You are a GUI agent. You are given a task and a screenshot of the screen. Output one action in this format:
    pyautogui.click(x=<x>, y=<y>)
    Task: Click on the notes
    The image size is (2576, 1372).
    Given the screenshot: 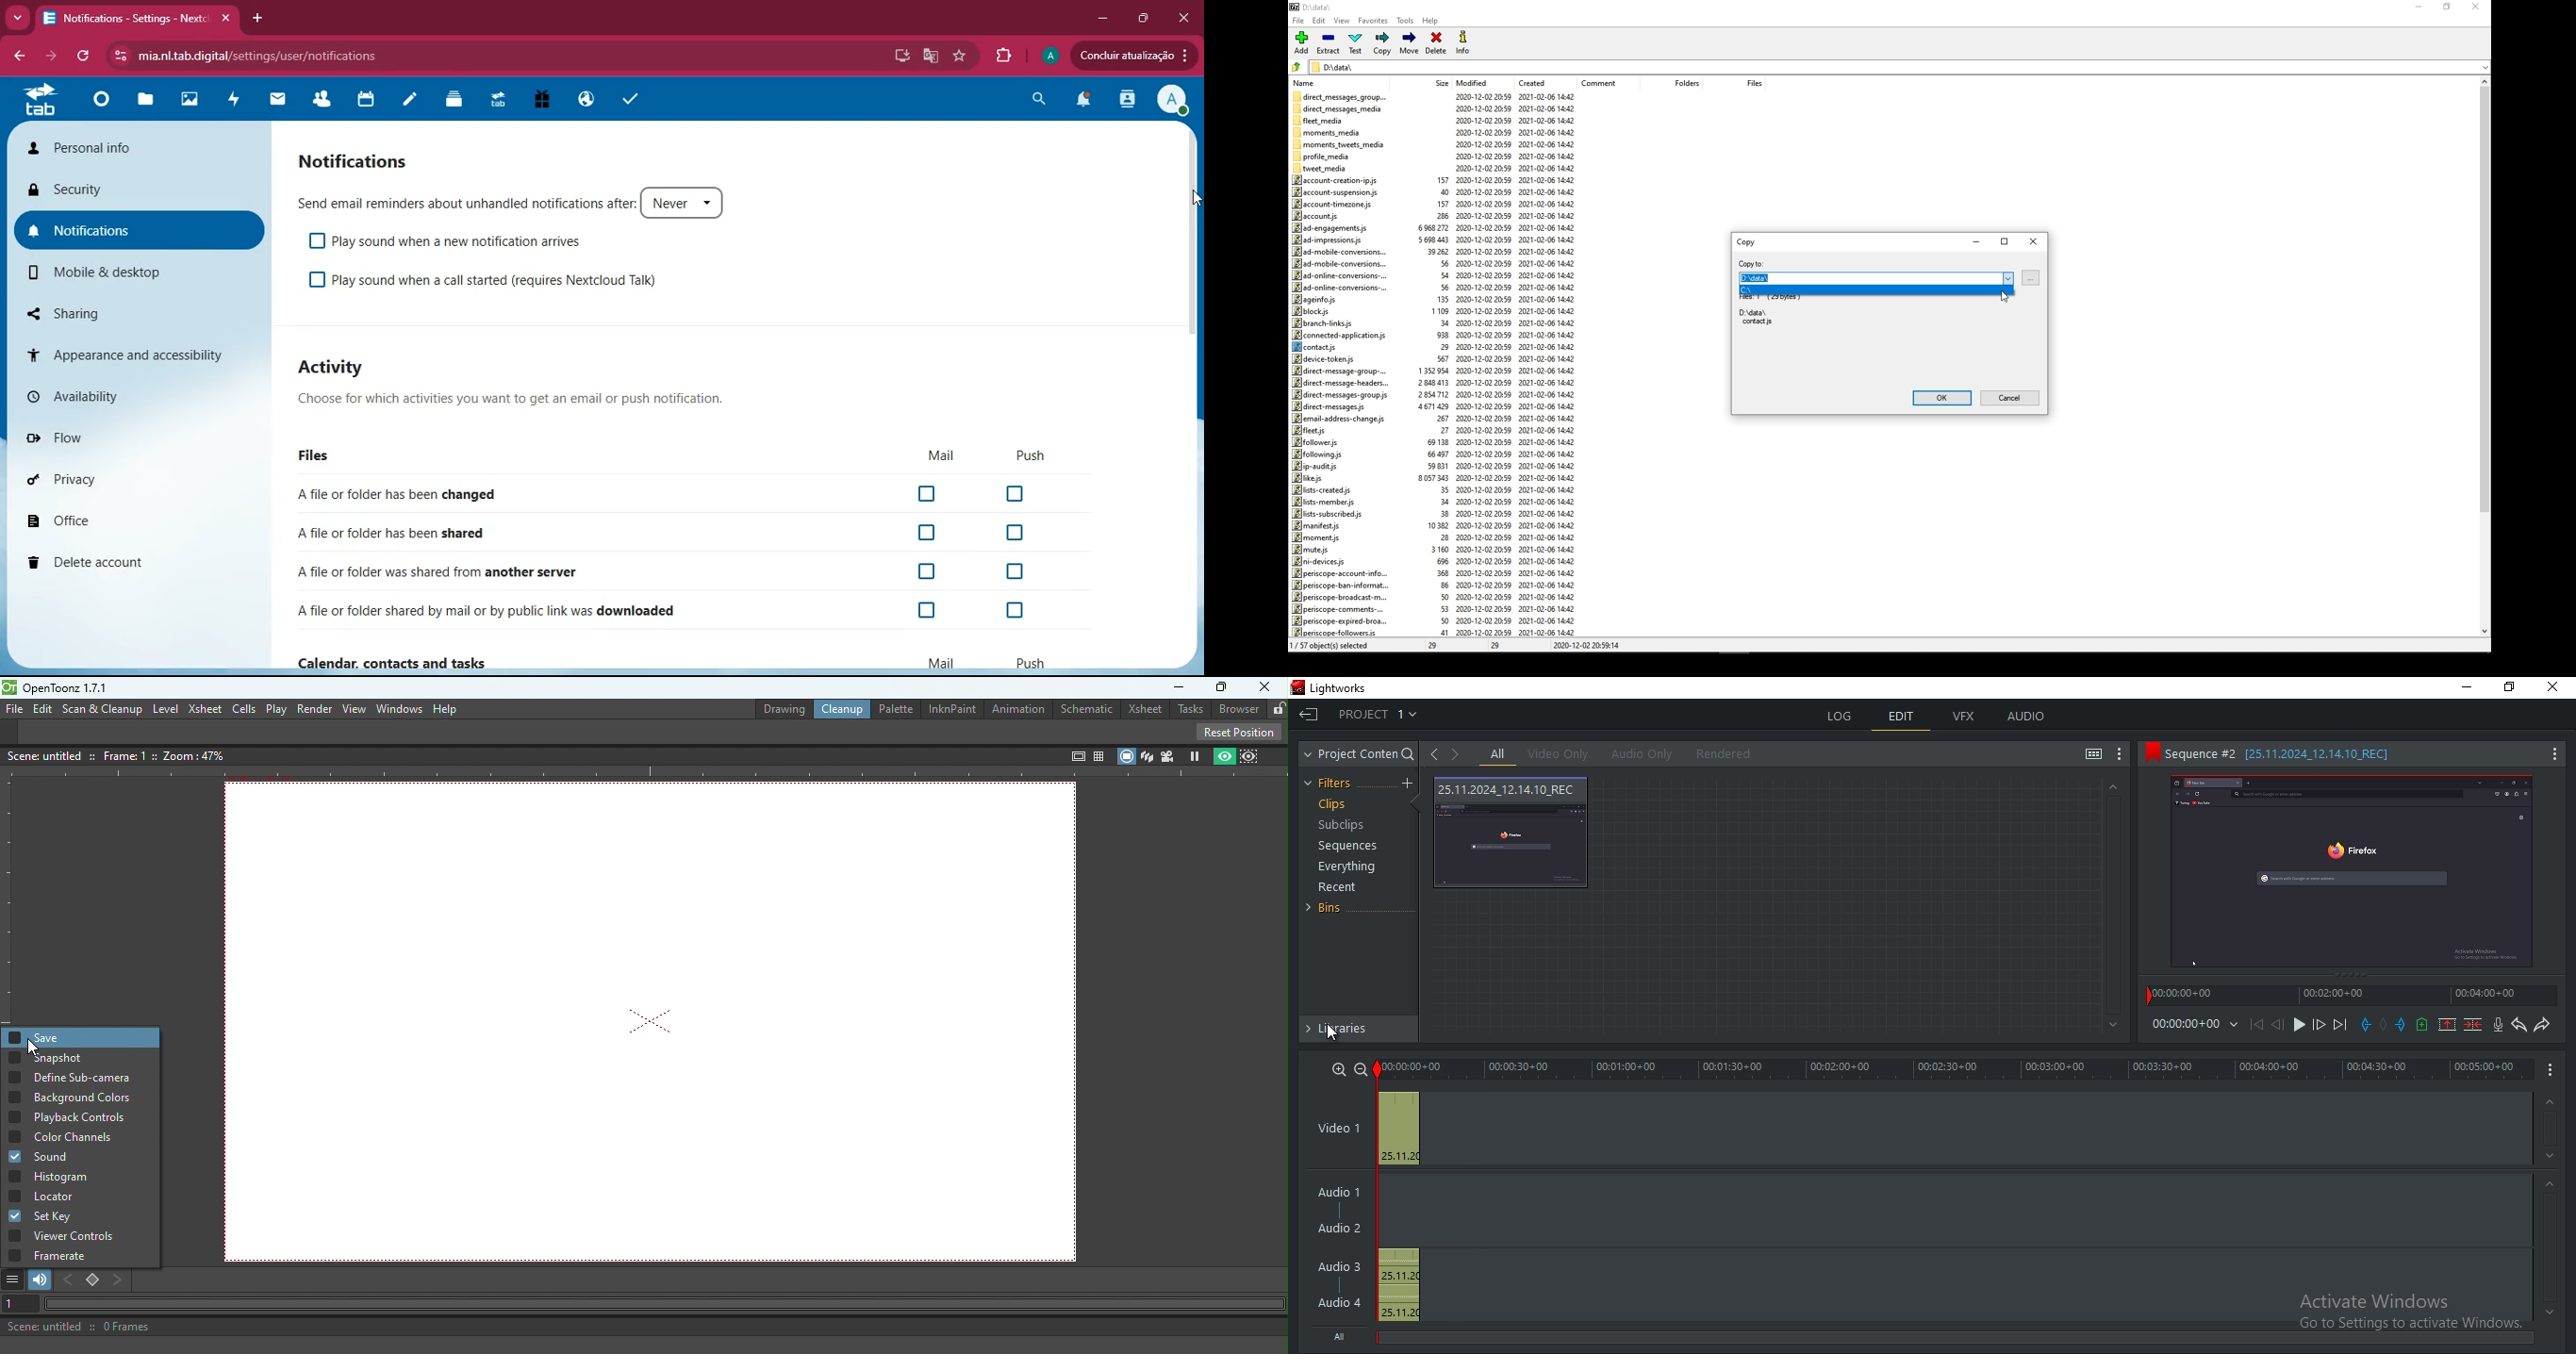 What is the action you would take?
    pyautogui.click(x=411, y=101)
    